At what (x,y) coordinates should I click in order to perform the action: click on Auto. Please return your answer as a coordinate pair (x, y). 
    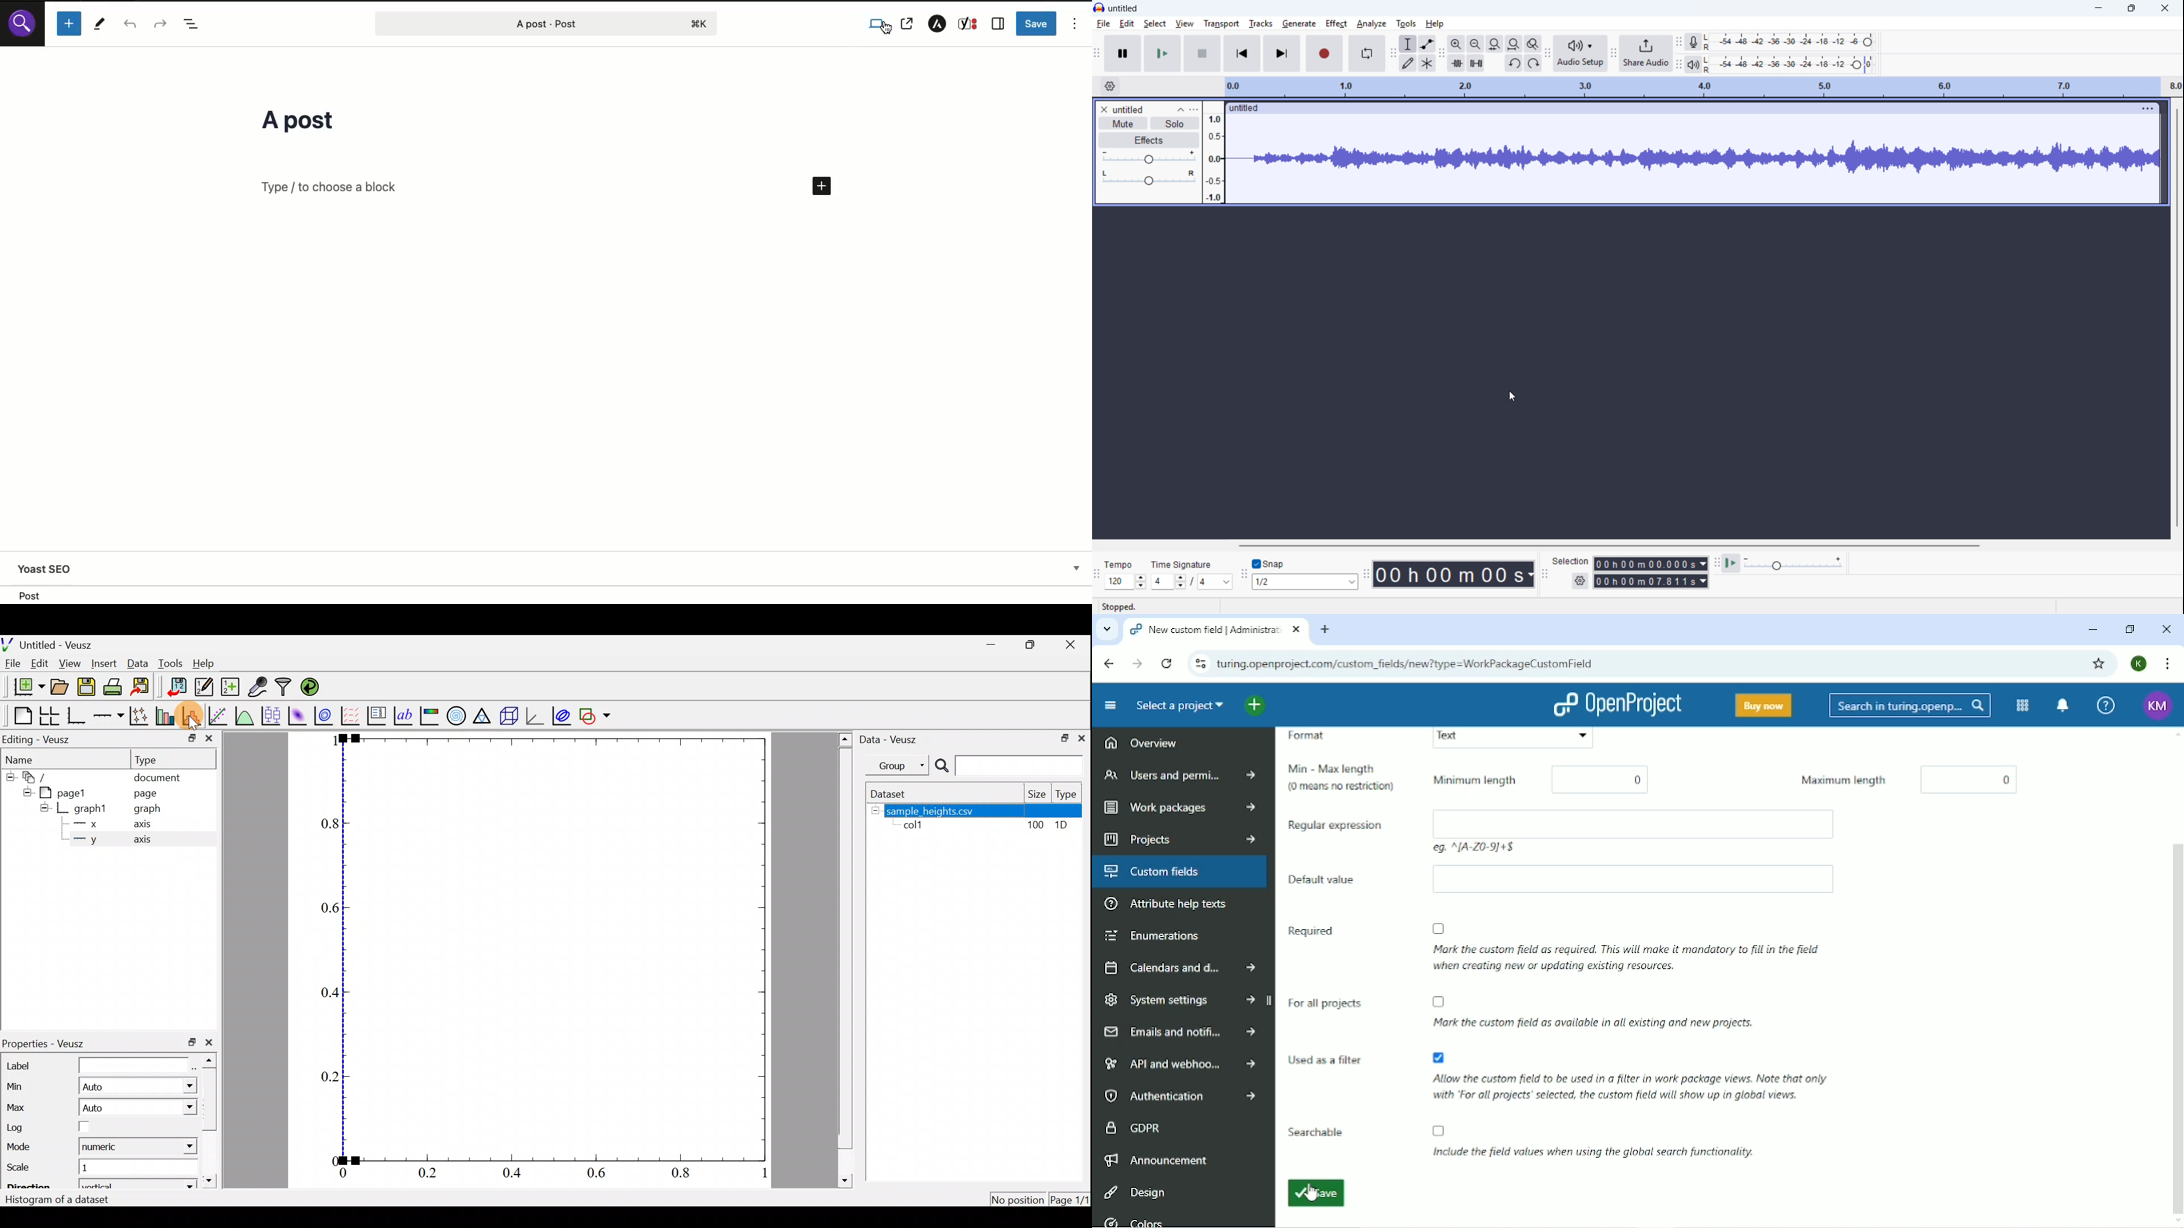
    Looking at the image, I should click on (99, 1087).